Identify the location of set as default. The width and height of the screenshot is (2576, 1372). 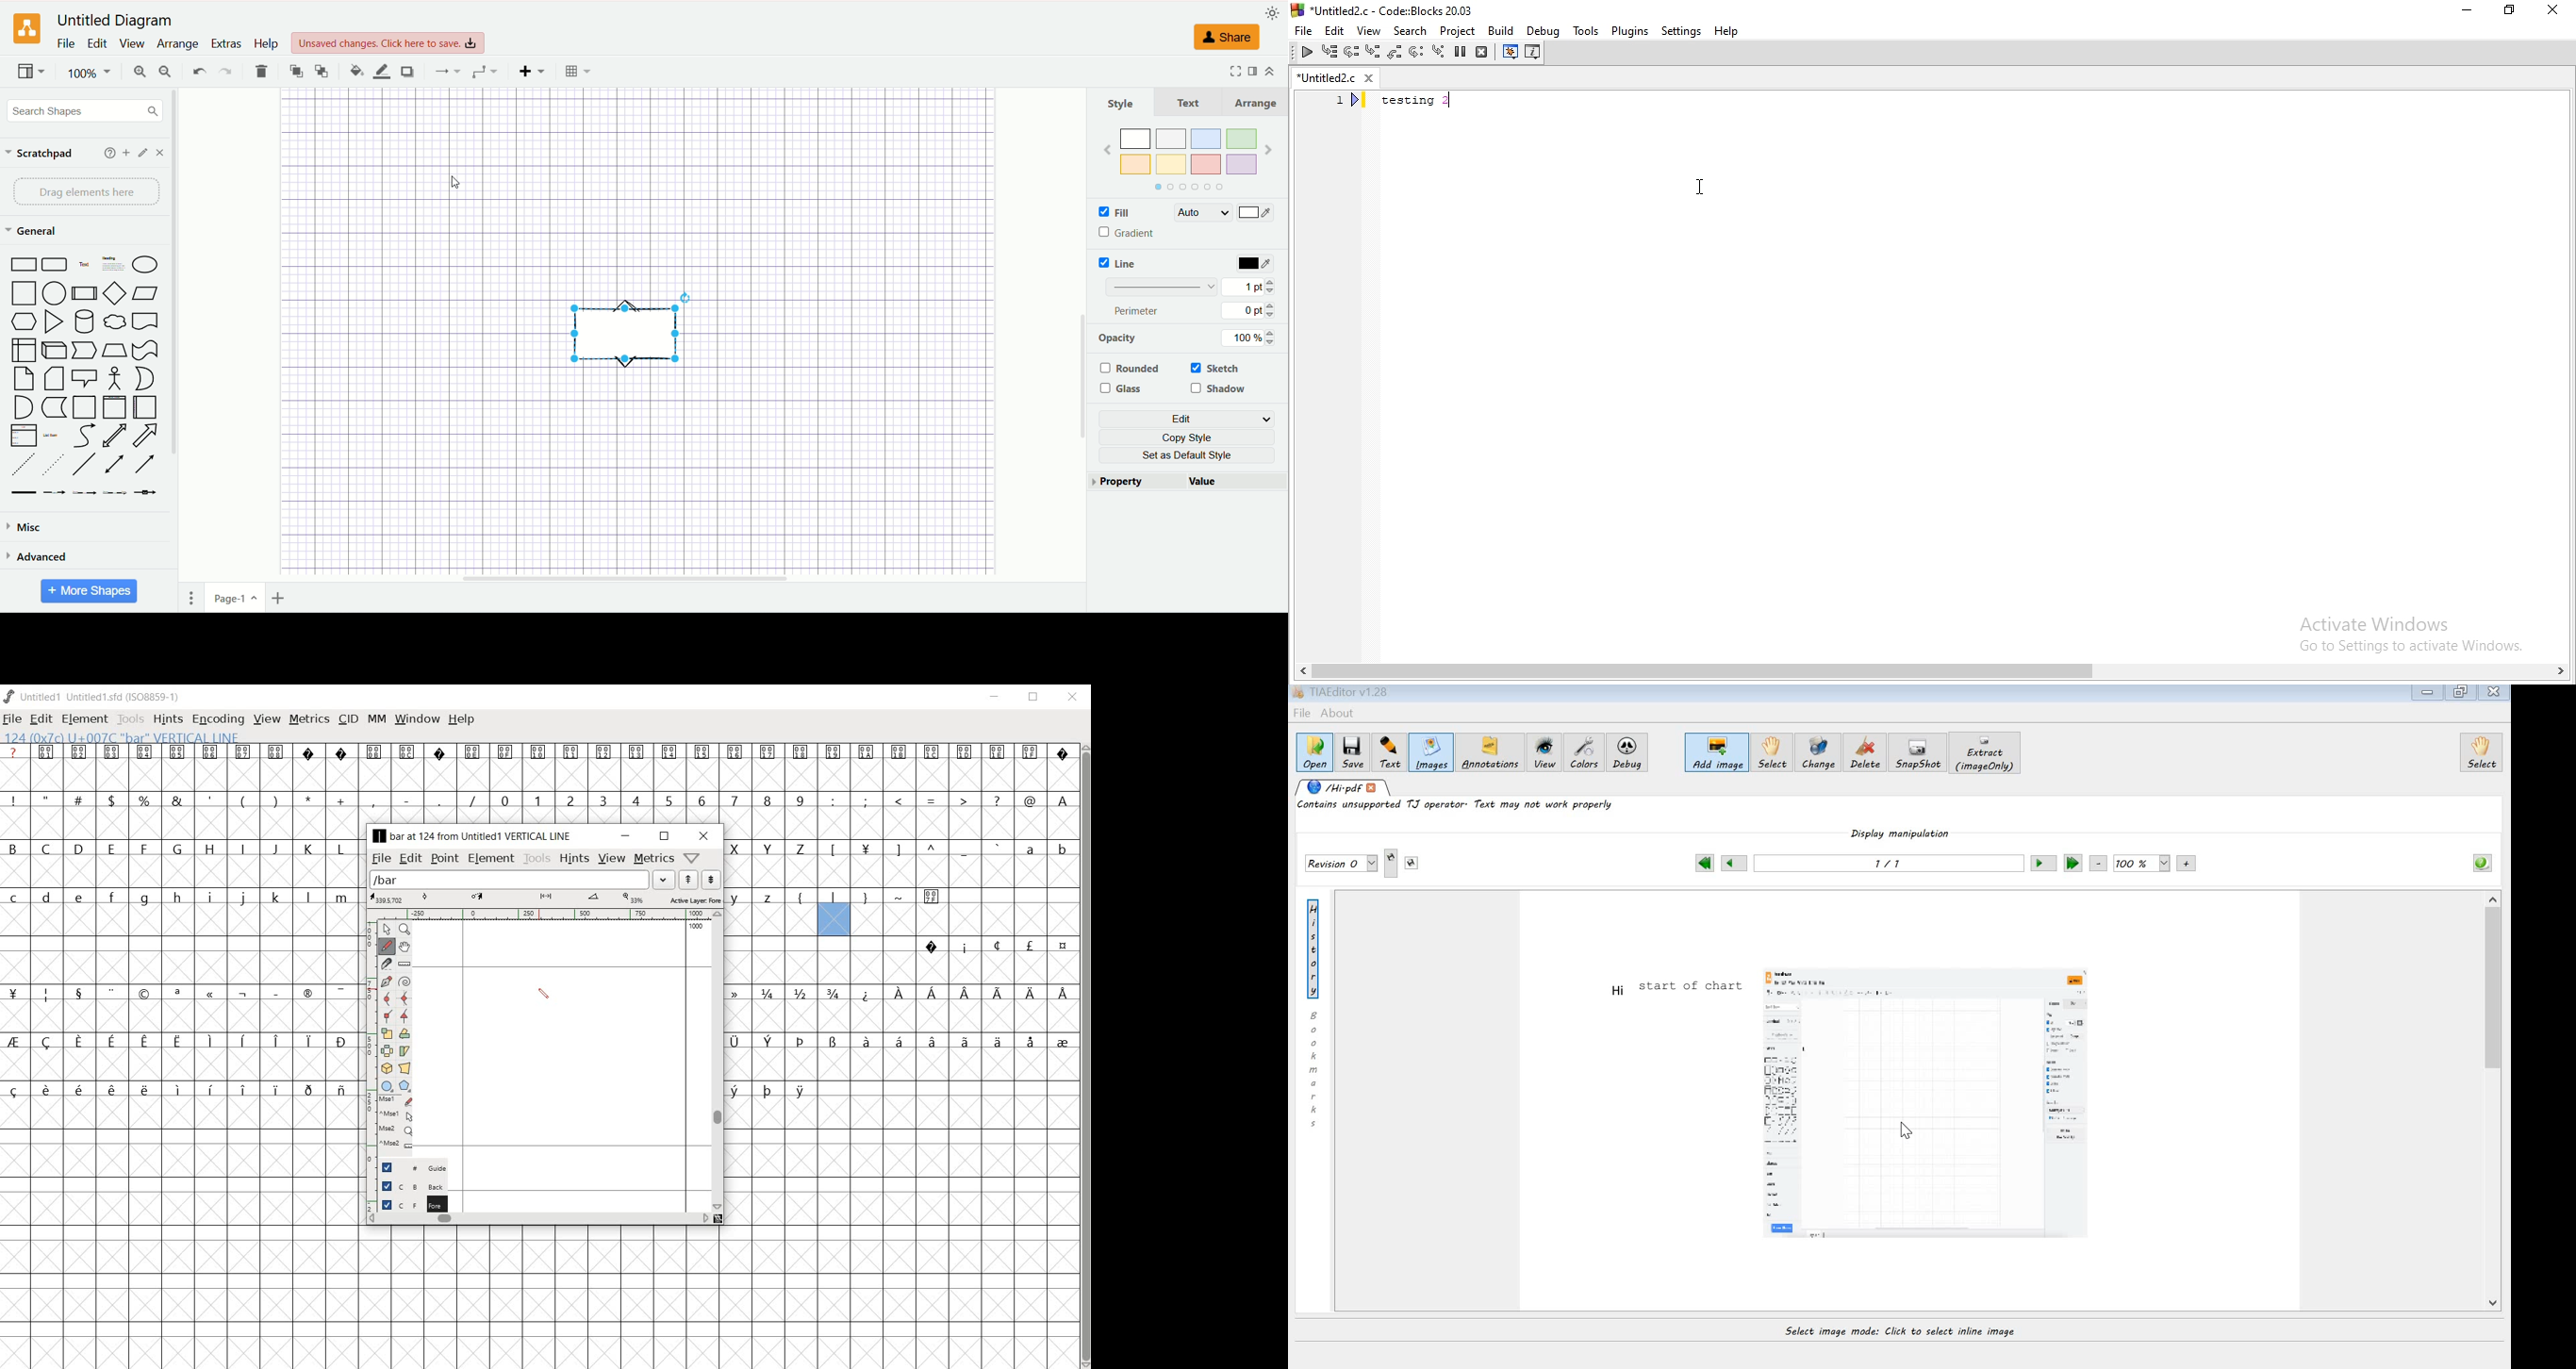
(1187, 458).